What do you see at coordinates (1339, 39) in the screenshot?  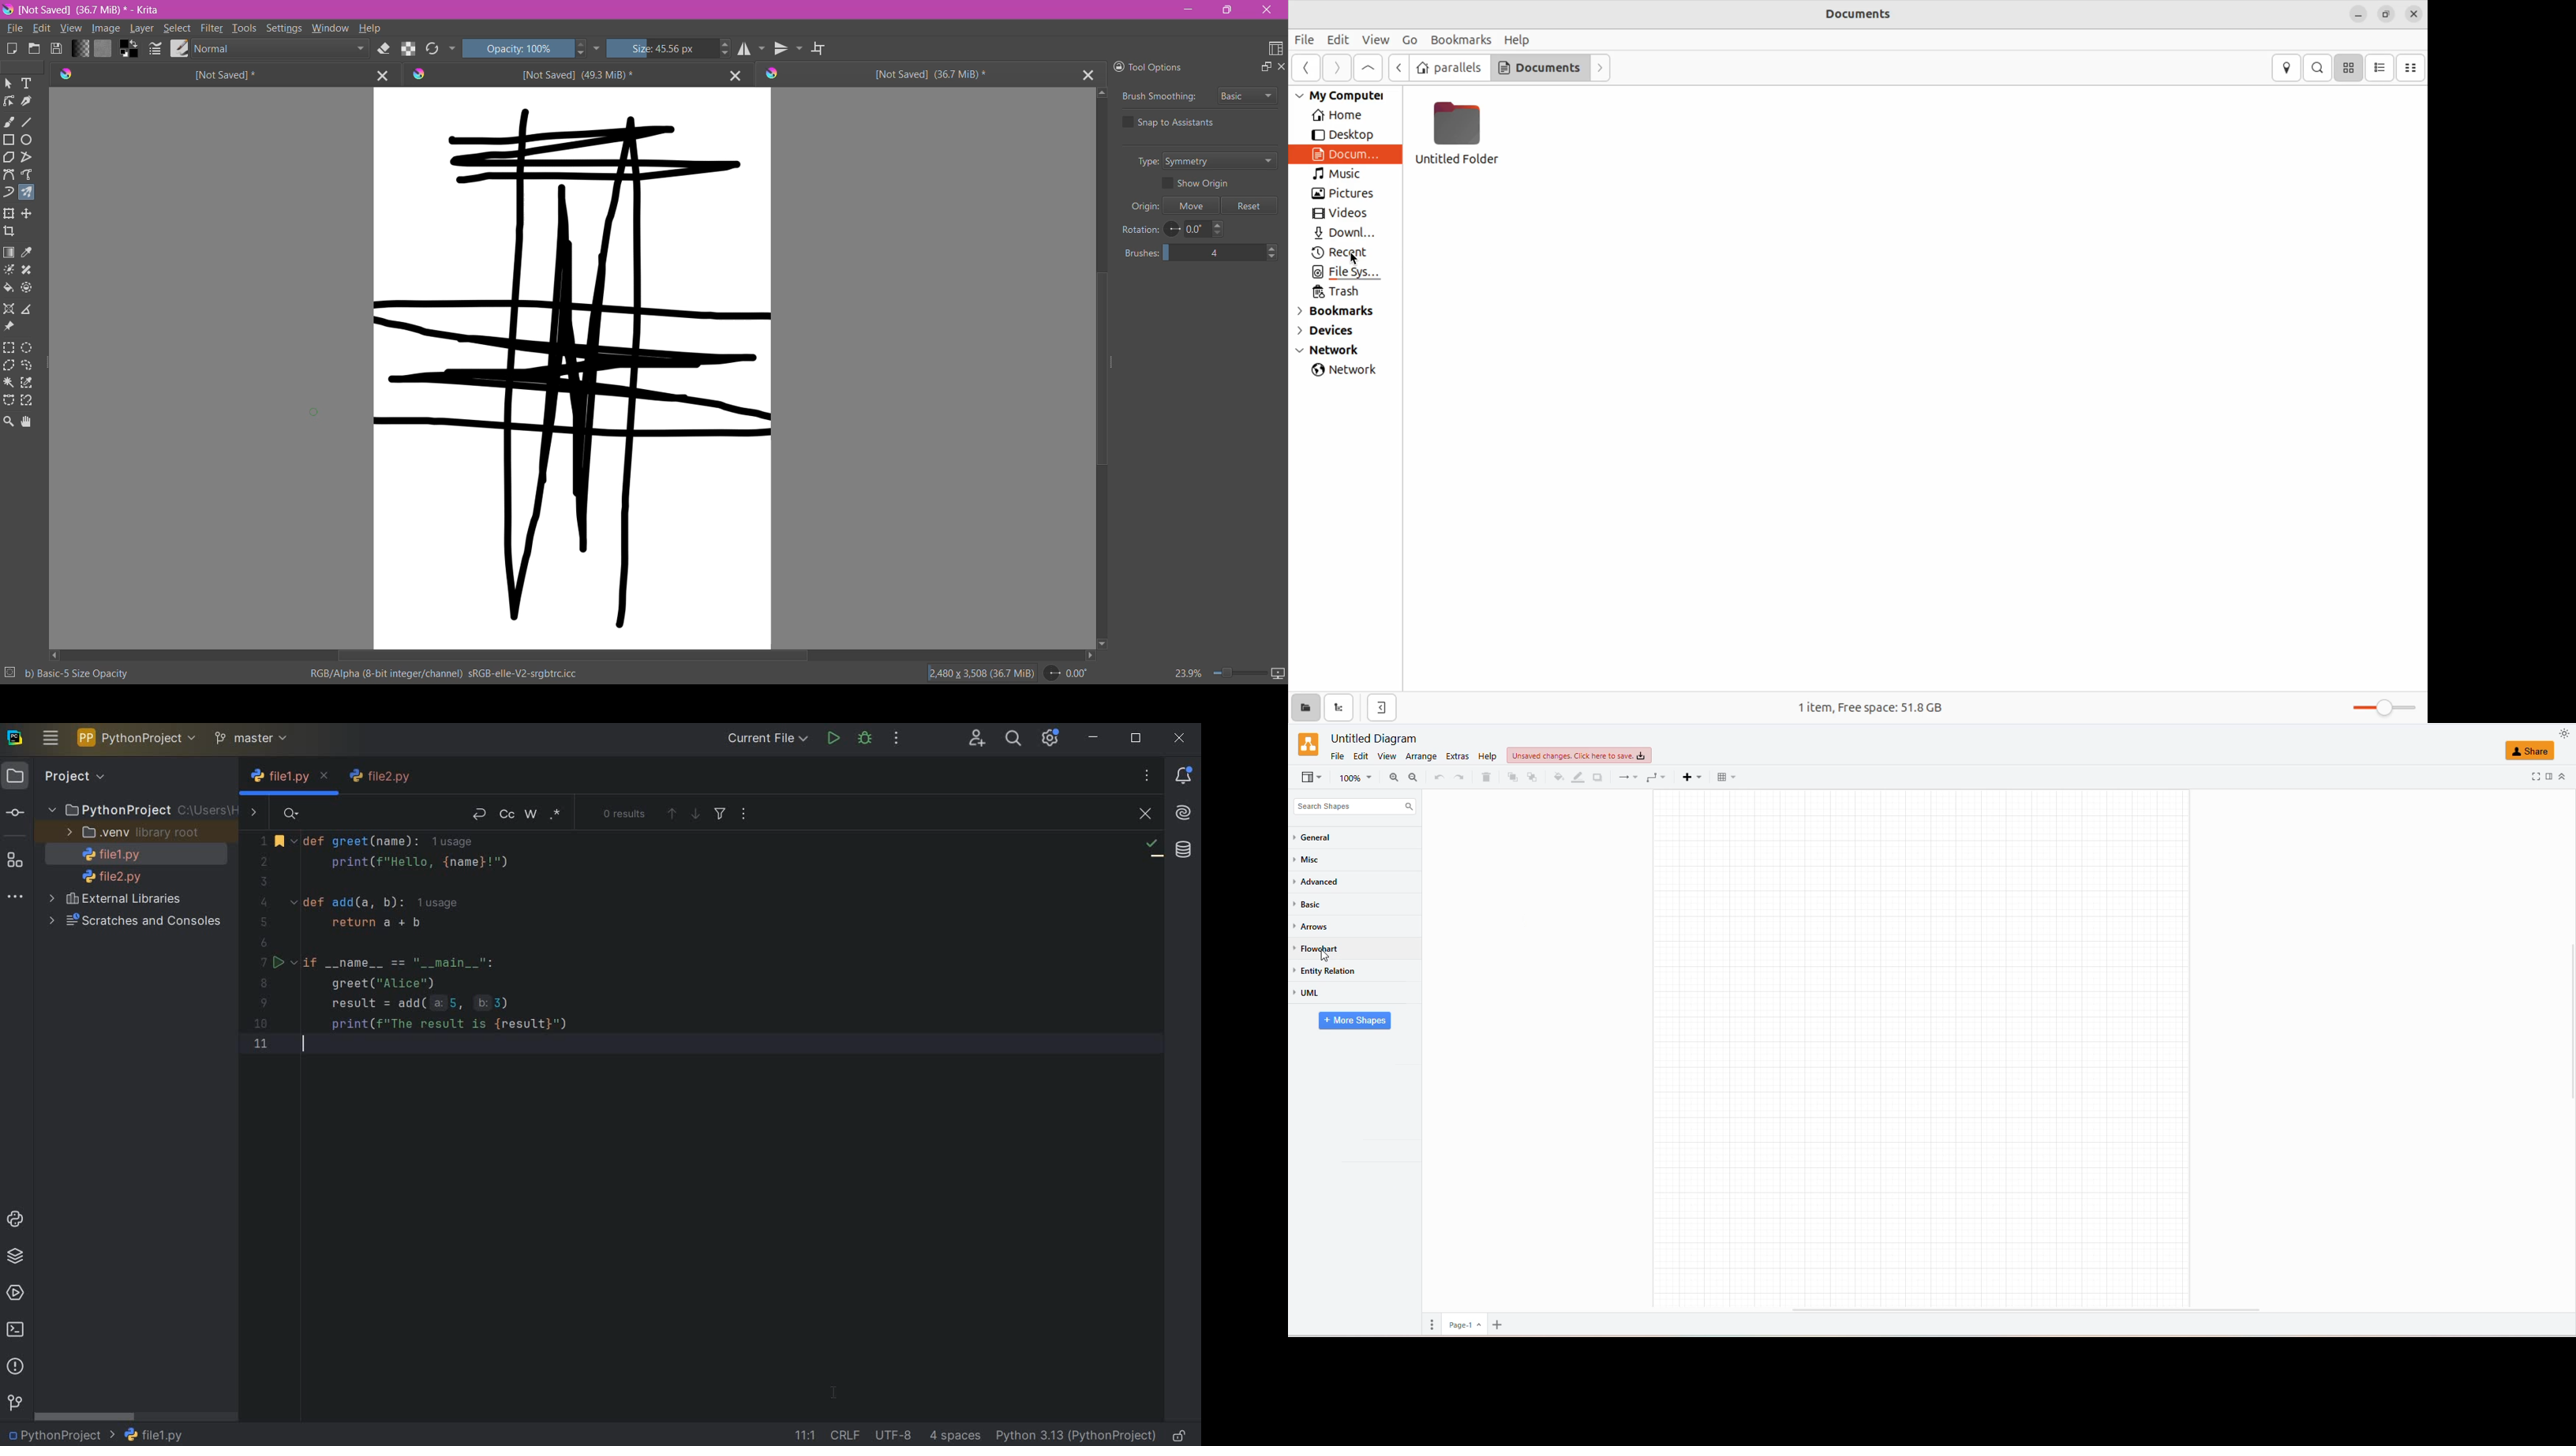 I see `Edit` at bounding box center [1339, 39].